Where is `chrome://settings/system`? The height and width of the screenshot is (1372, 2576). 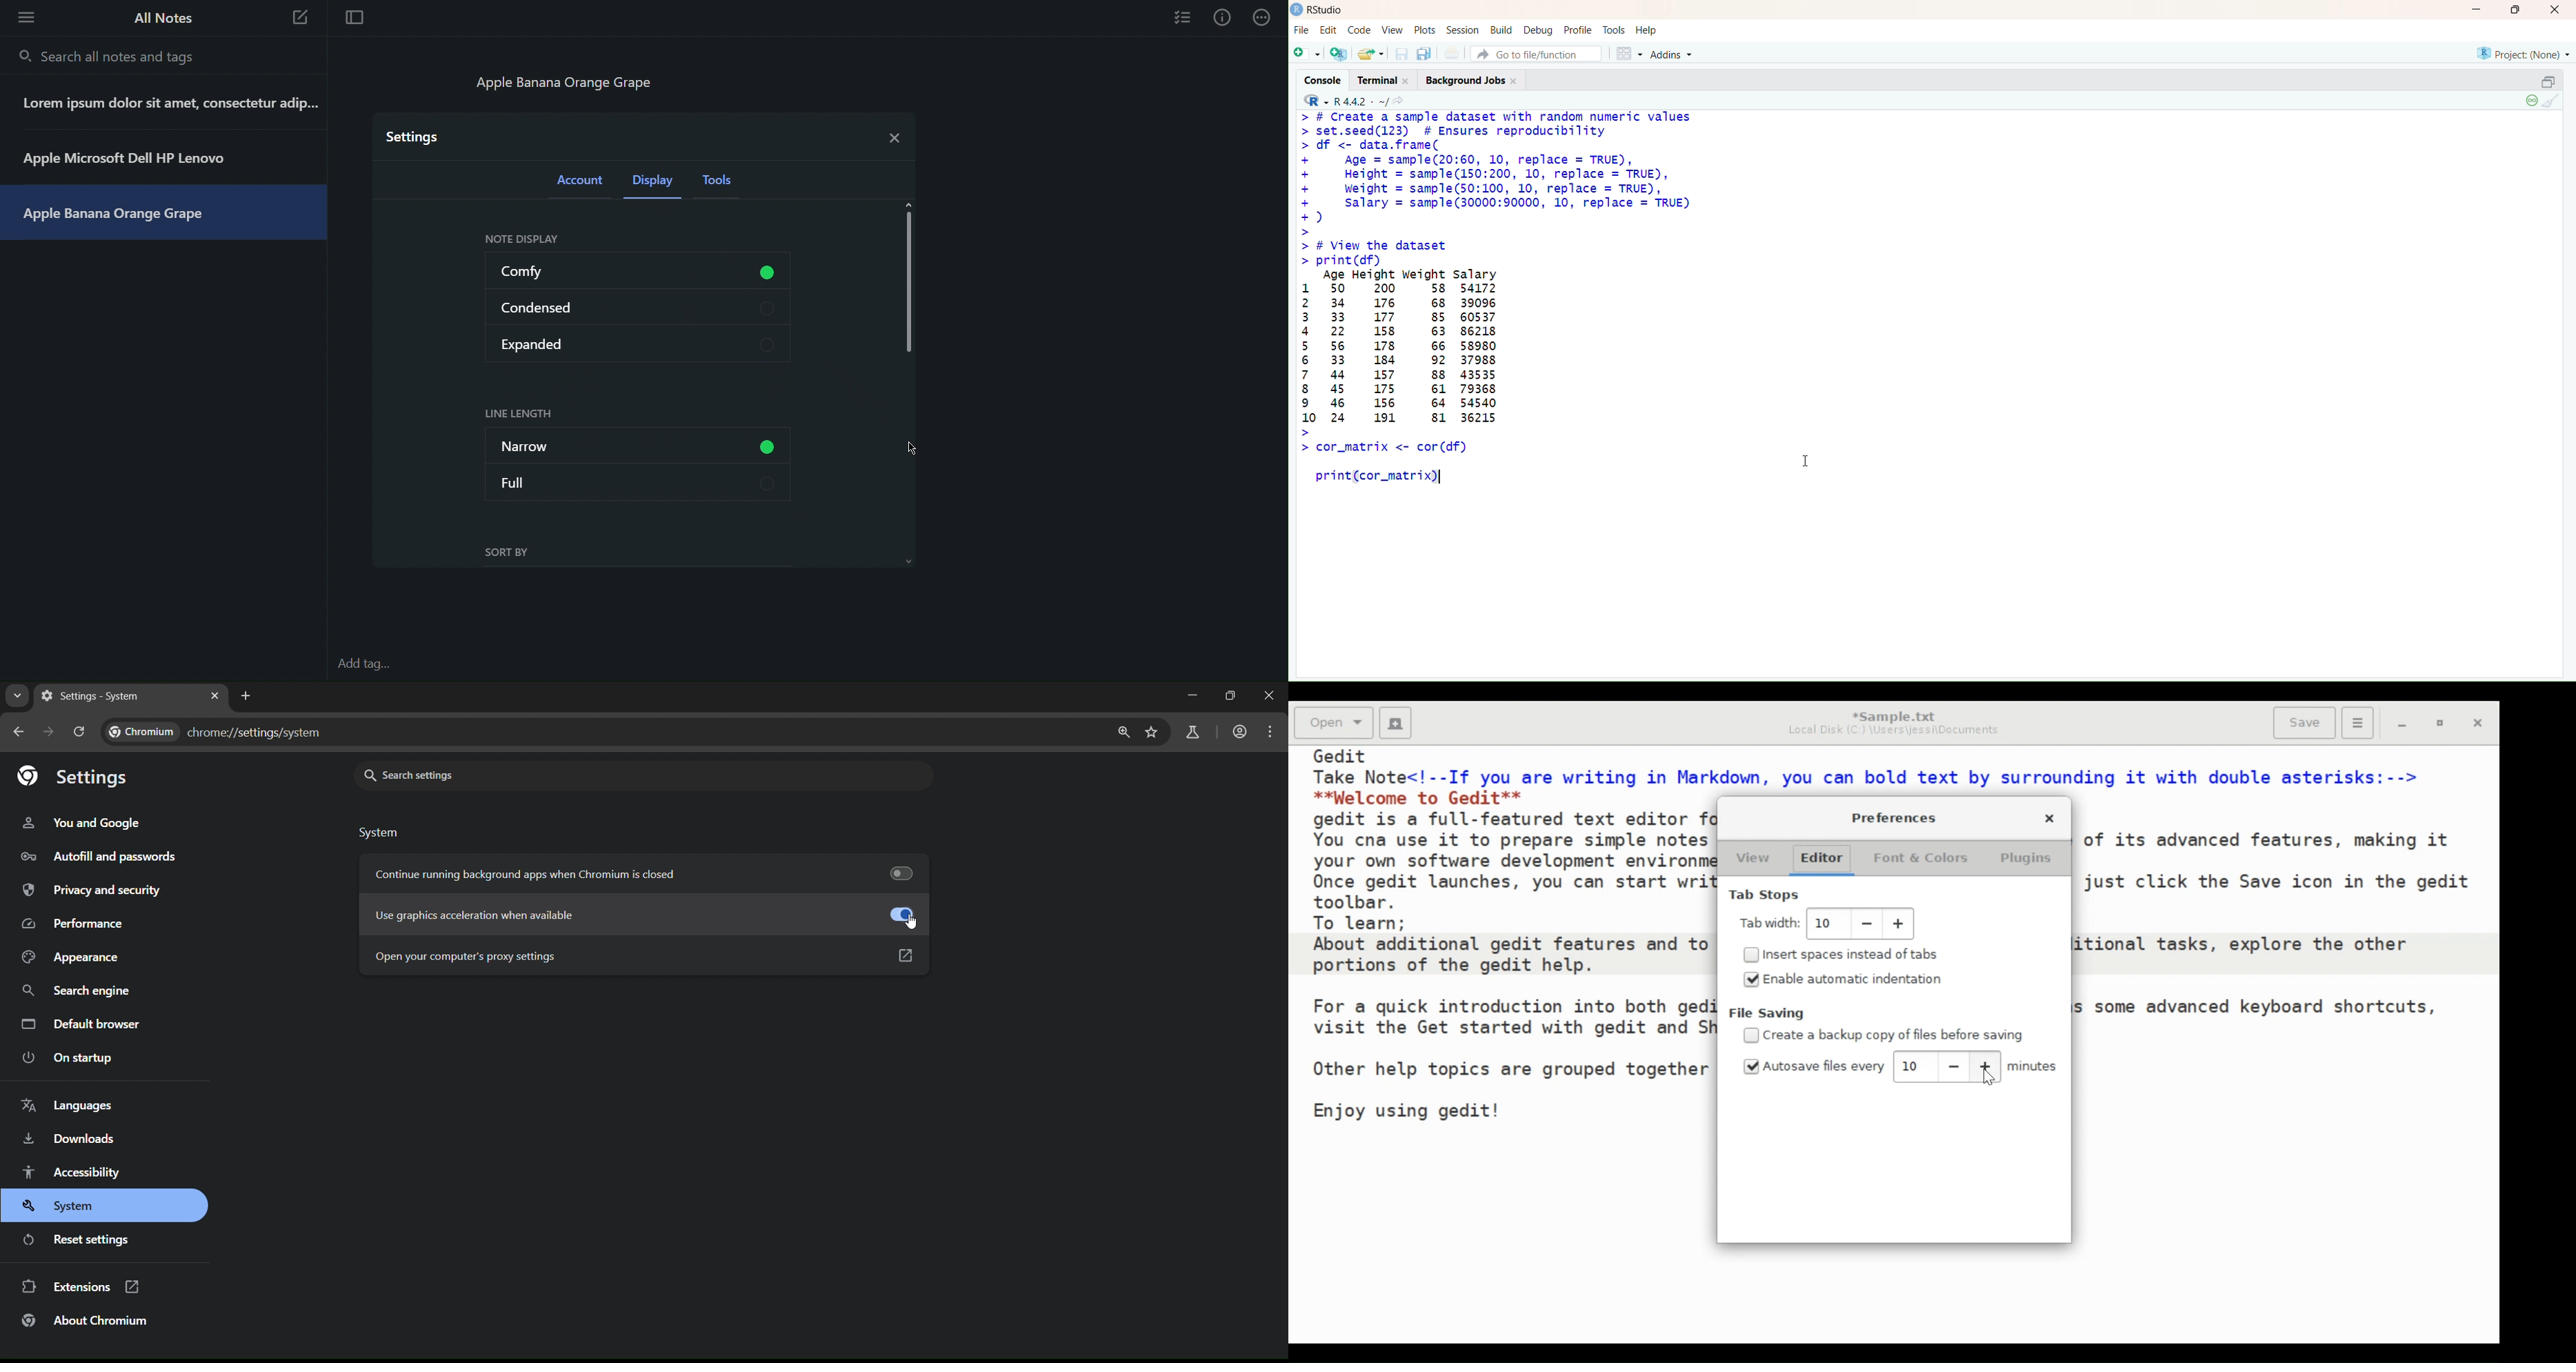 chrome://settings/system is located at coordinates (239, 731).